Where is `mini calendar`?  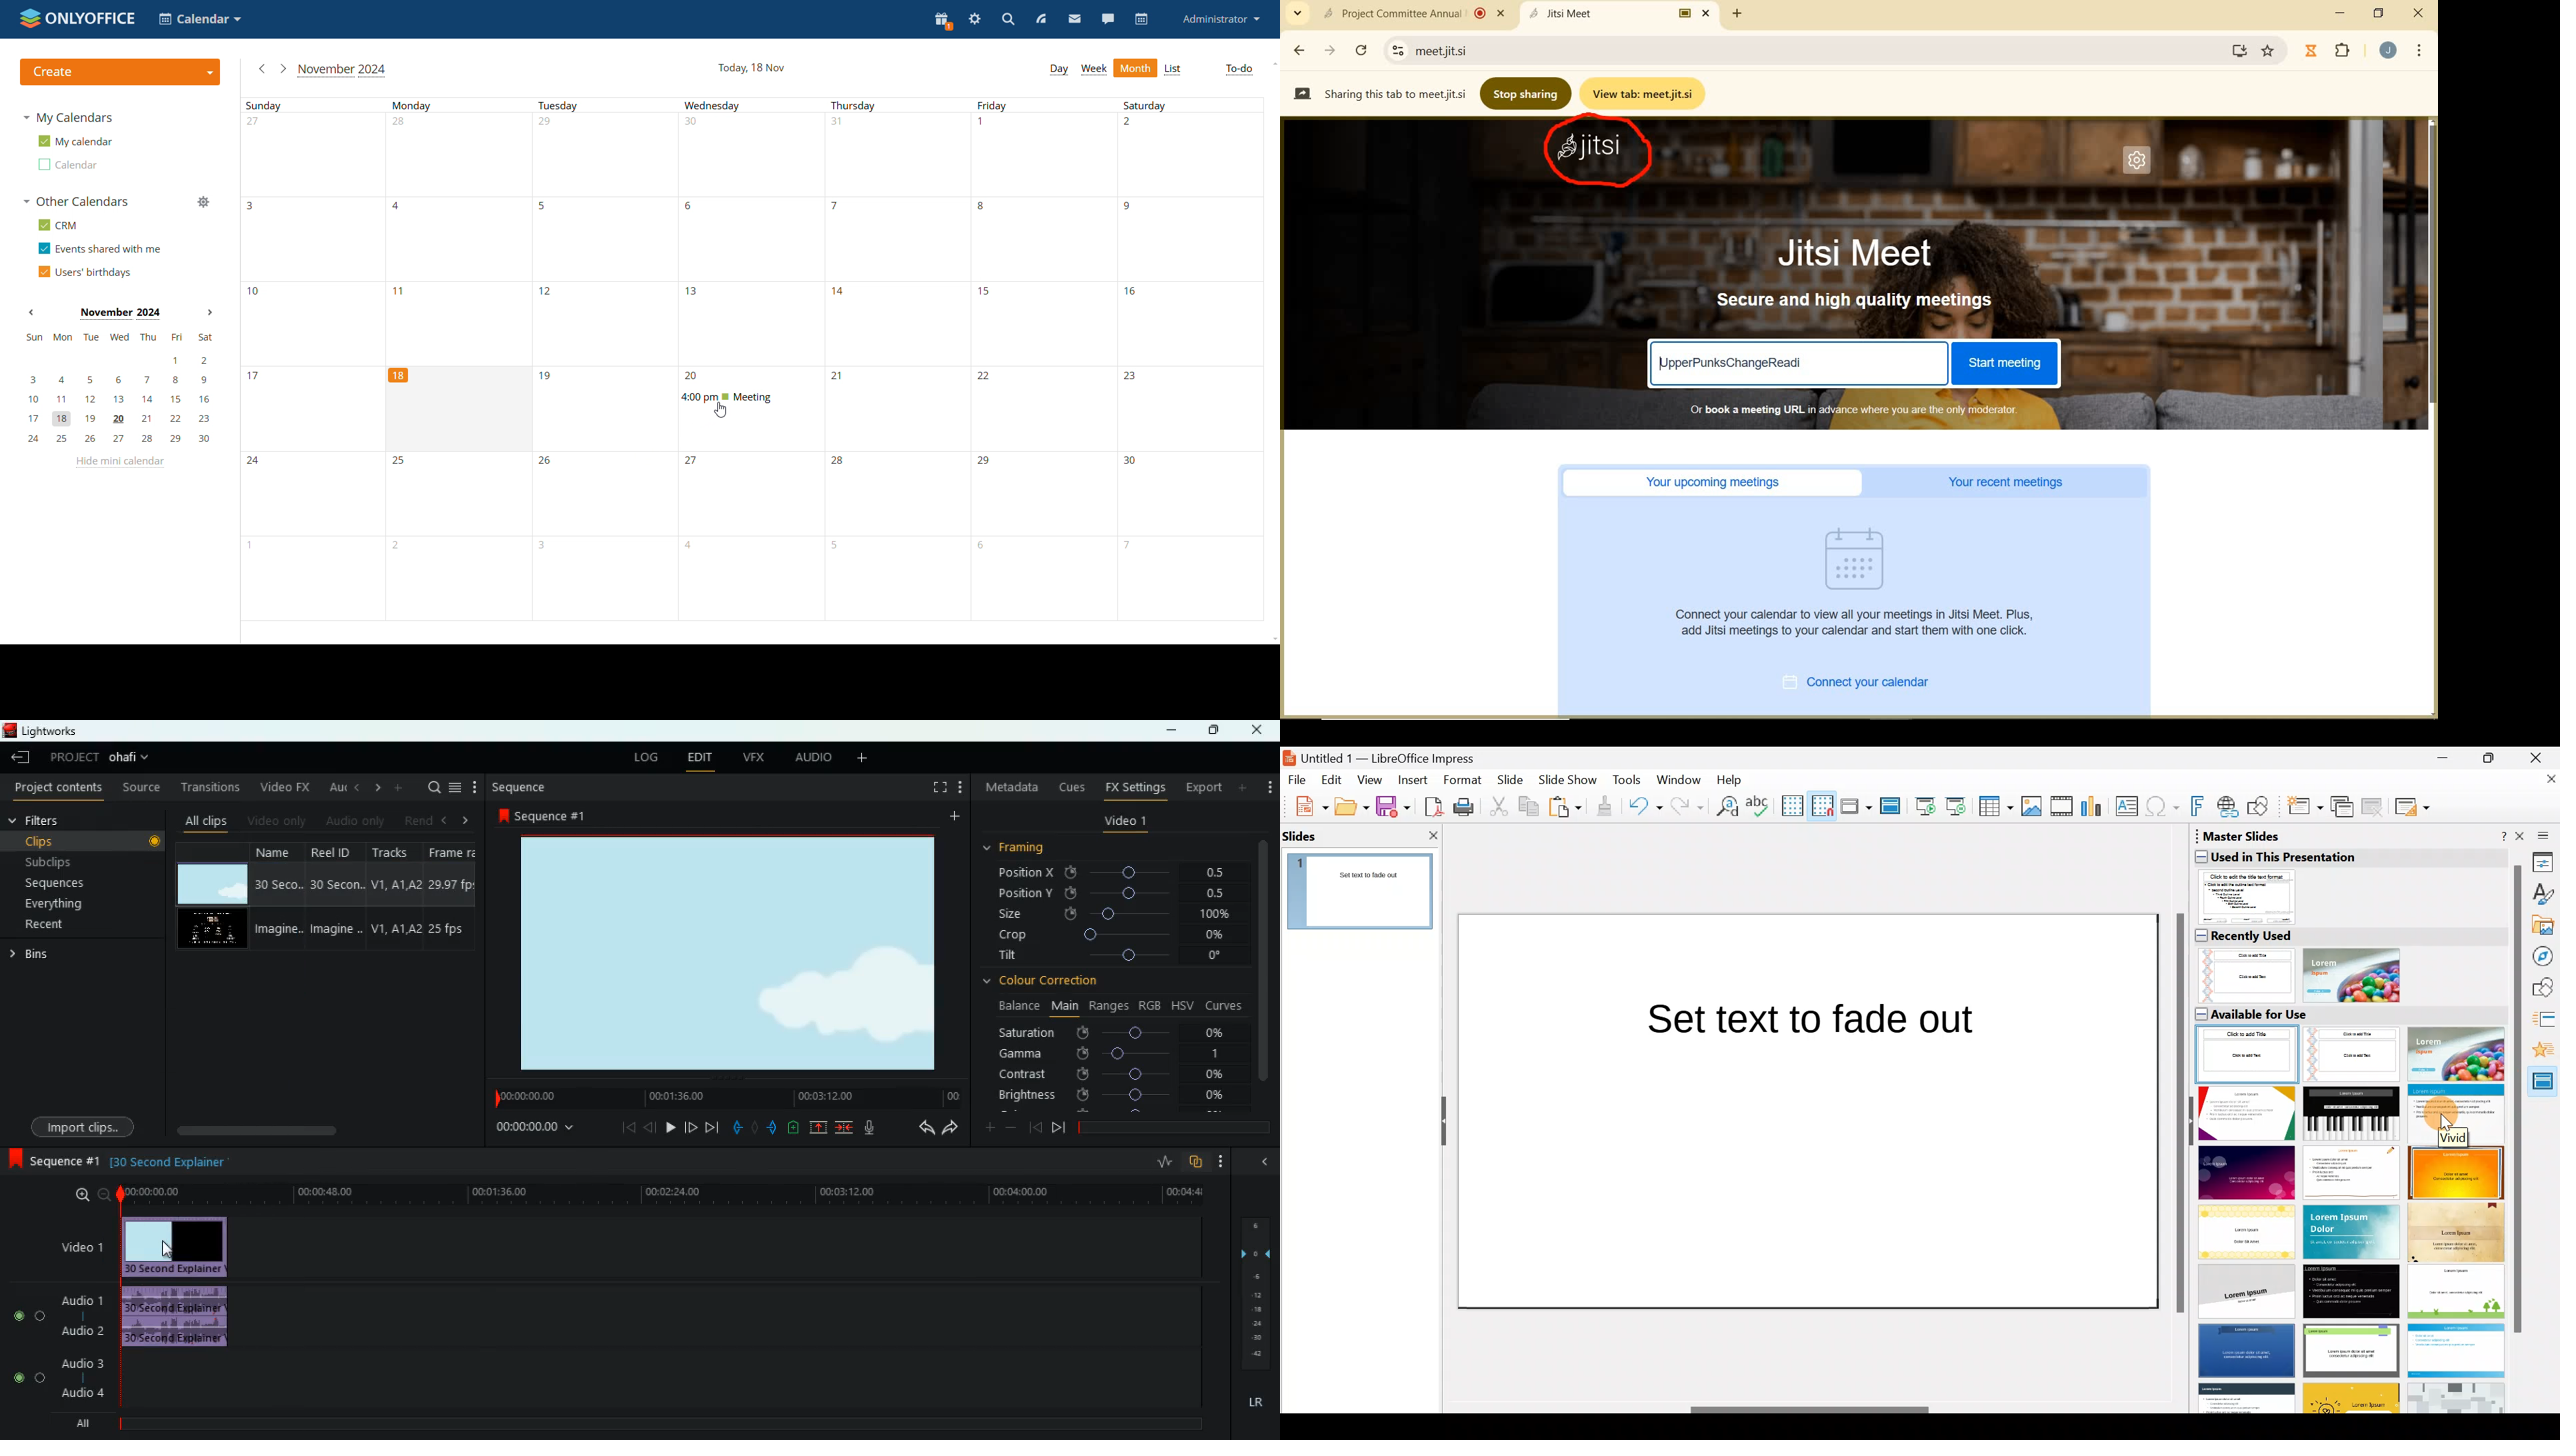 mini calendar is located at coordinates (119, 389).